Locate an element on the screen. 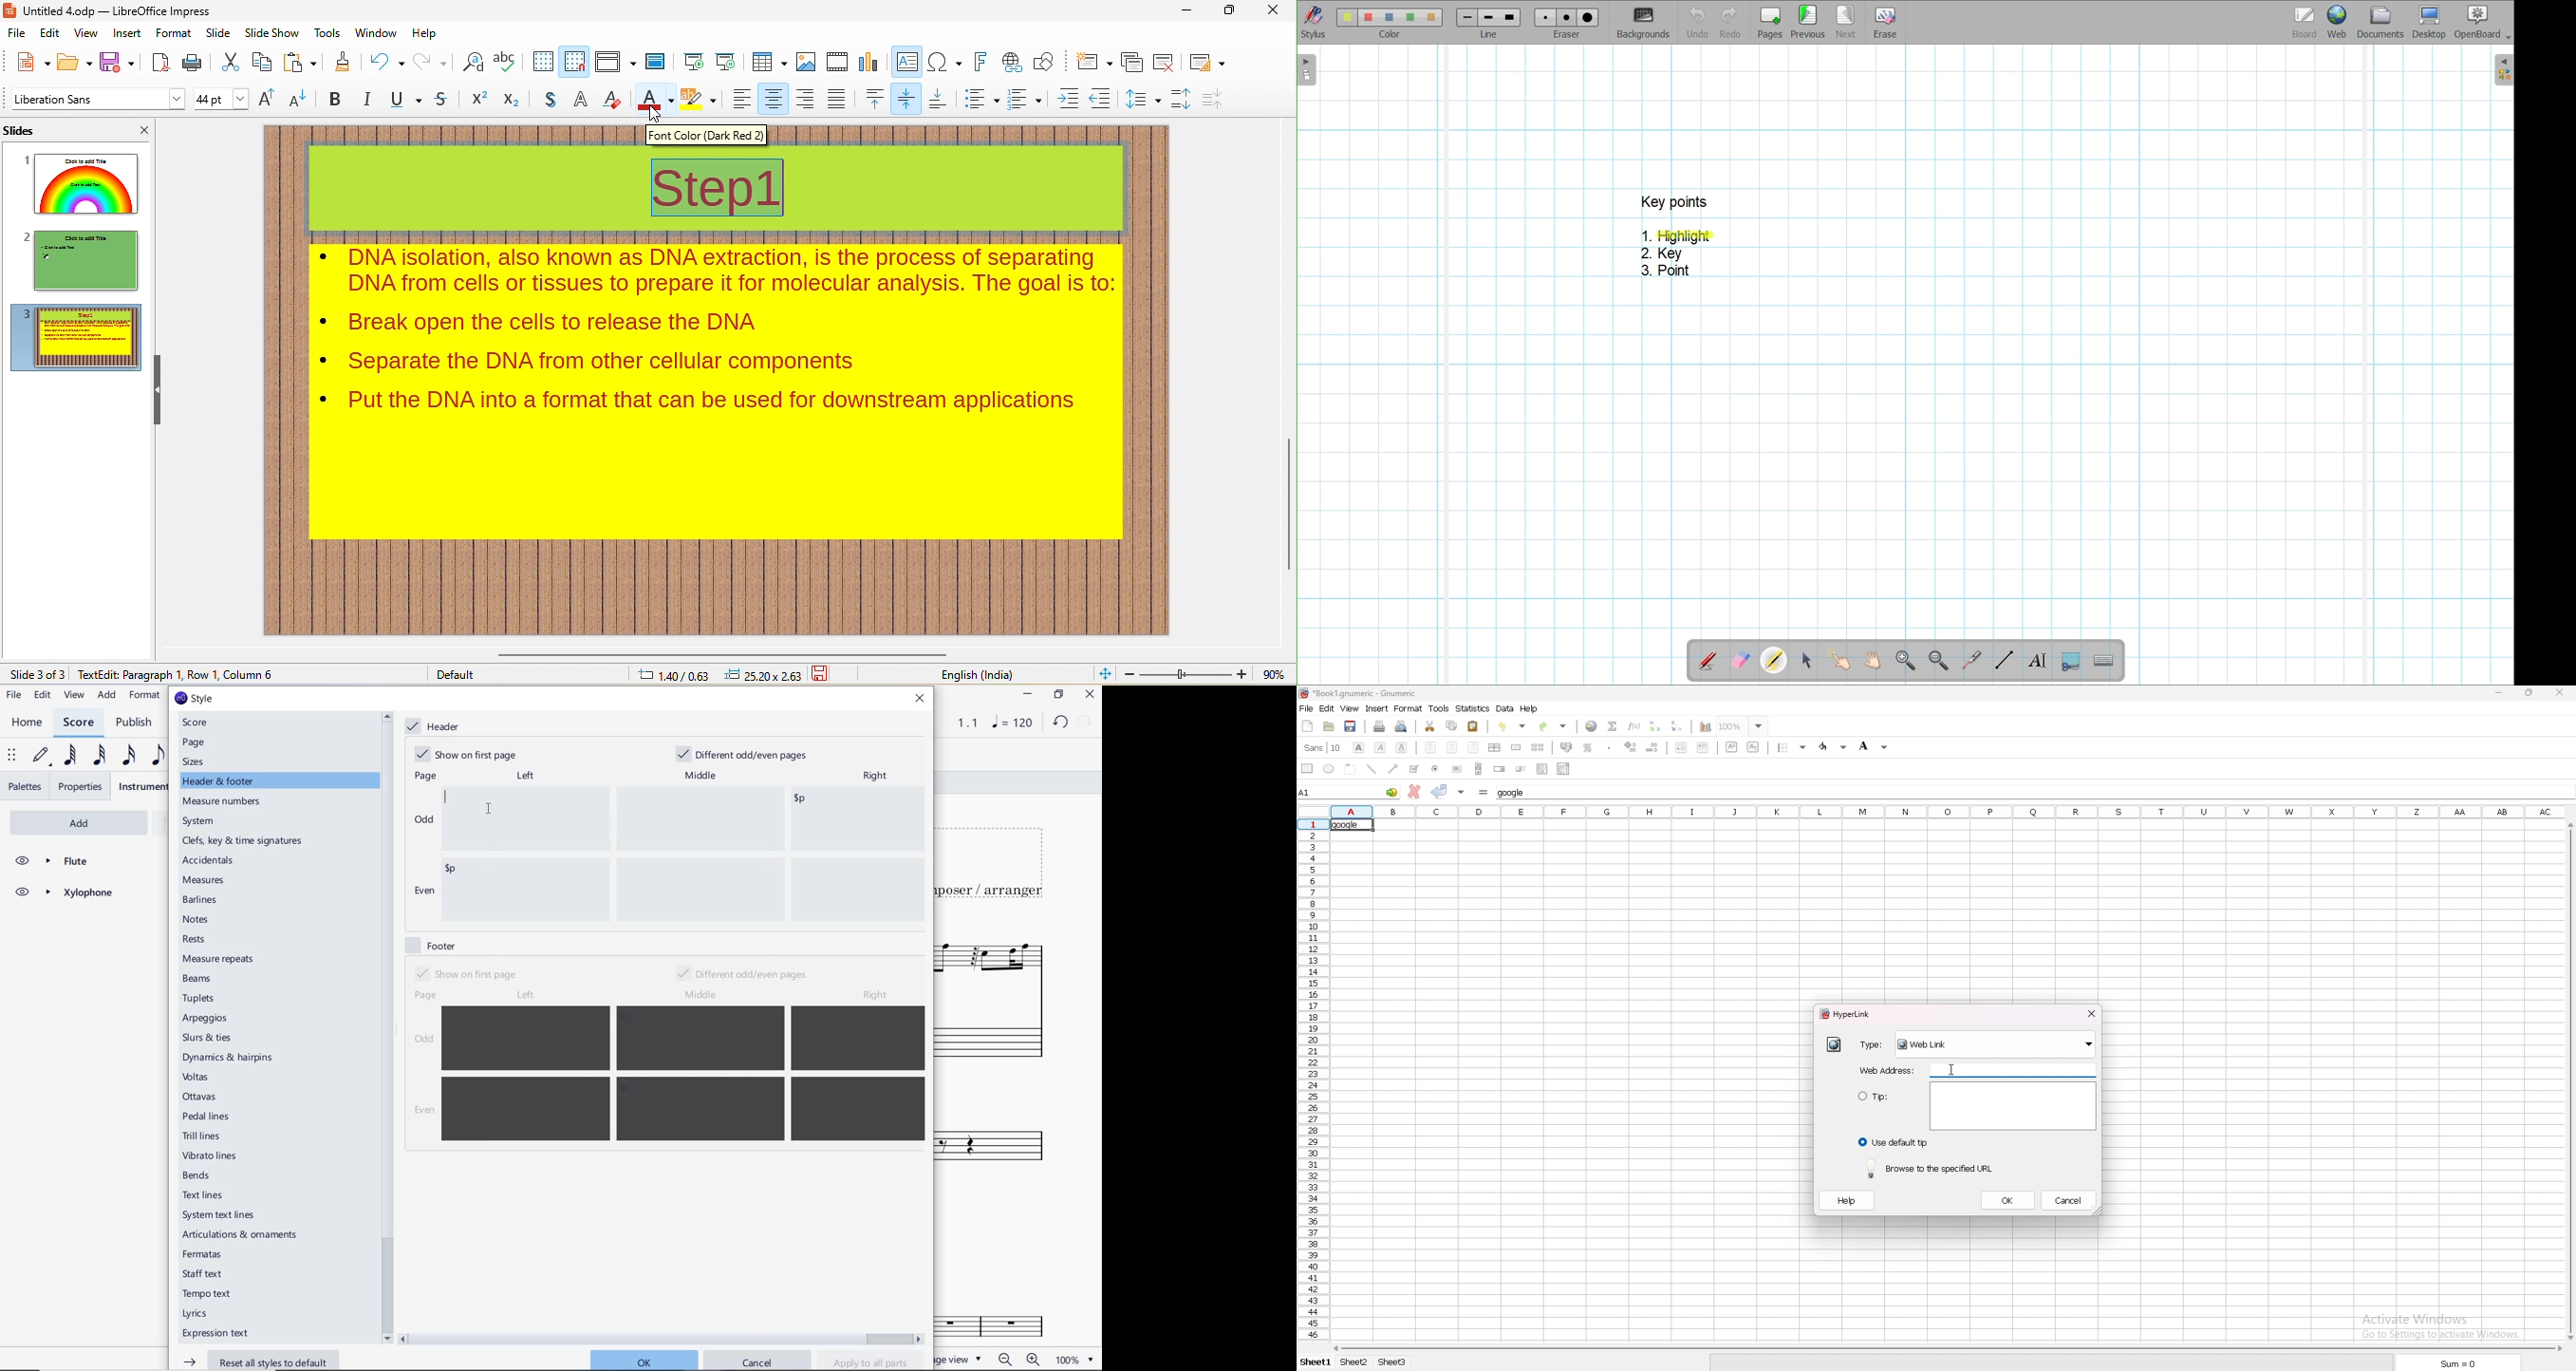 The width and height of the screenshot is (2576, 1372). italics is located at coordinates (368, 101).